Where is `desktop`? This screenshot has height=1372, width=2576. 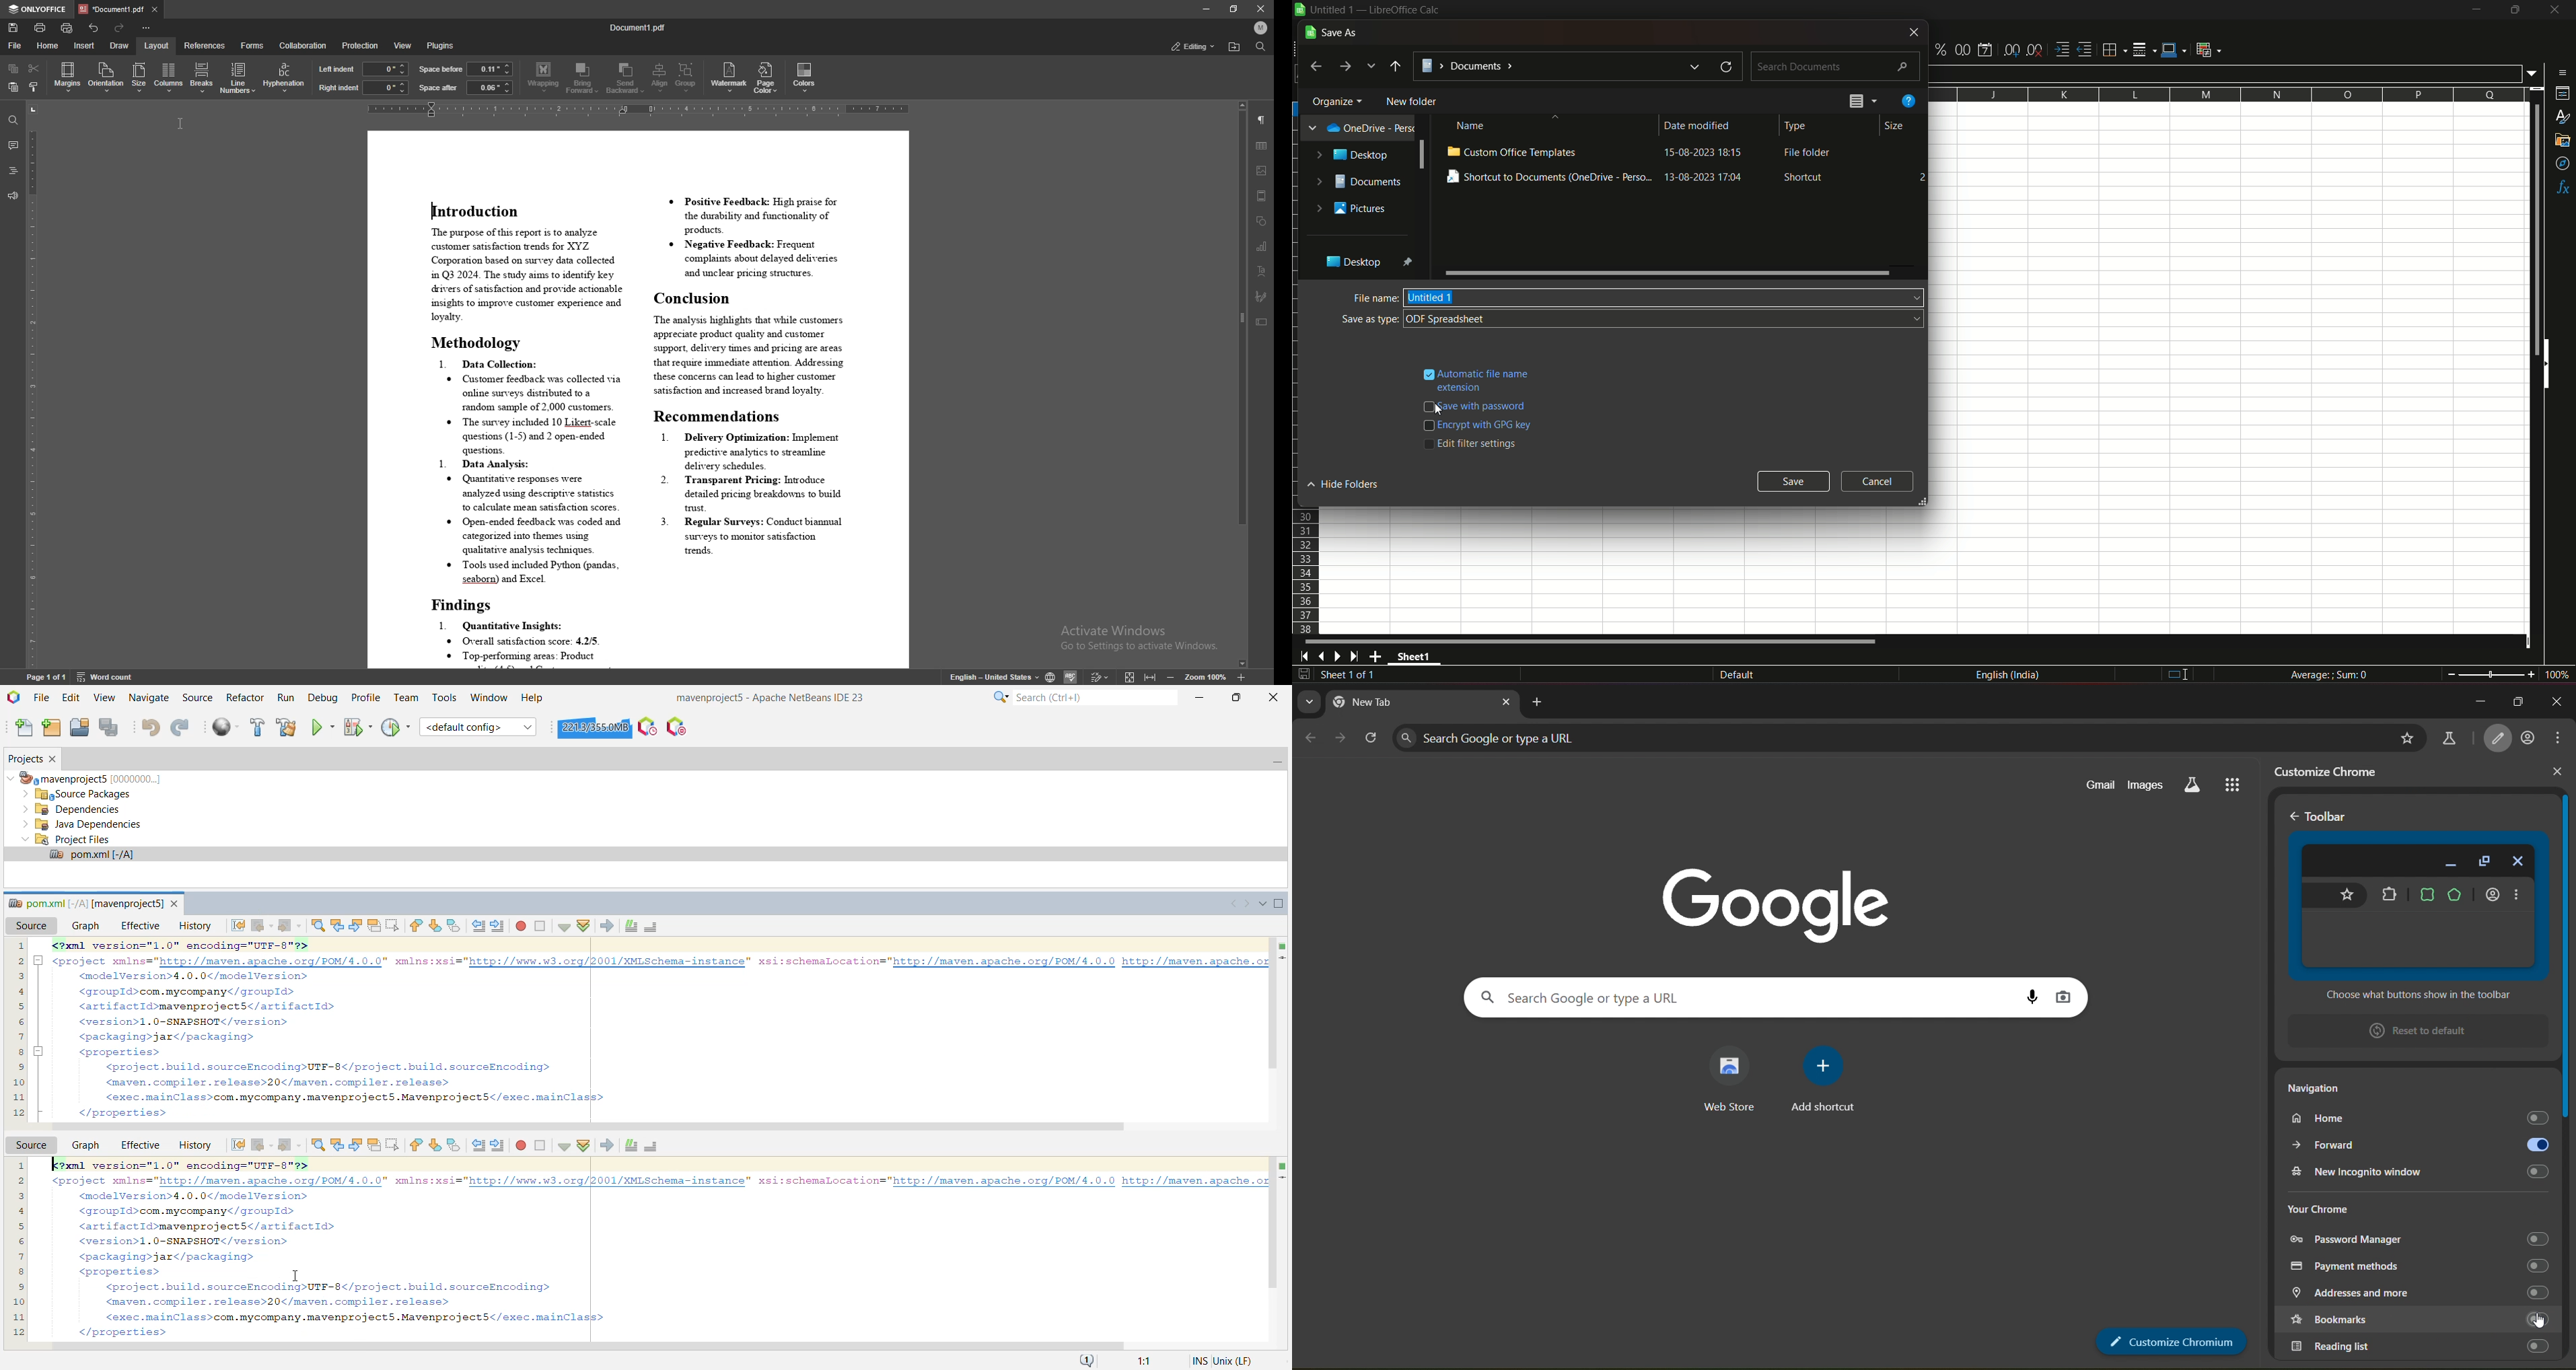 desktop is located at coordinates (1355, 155).